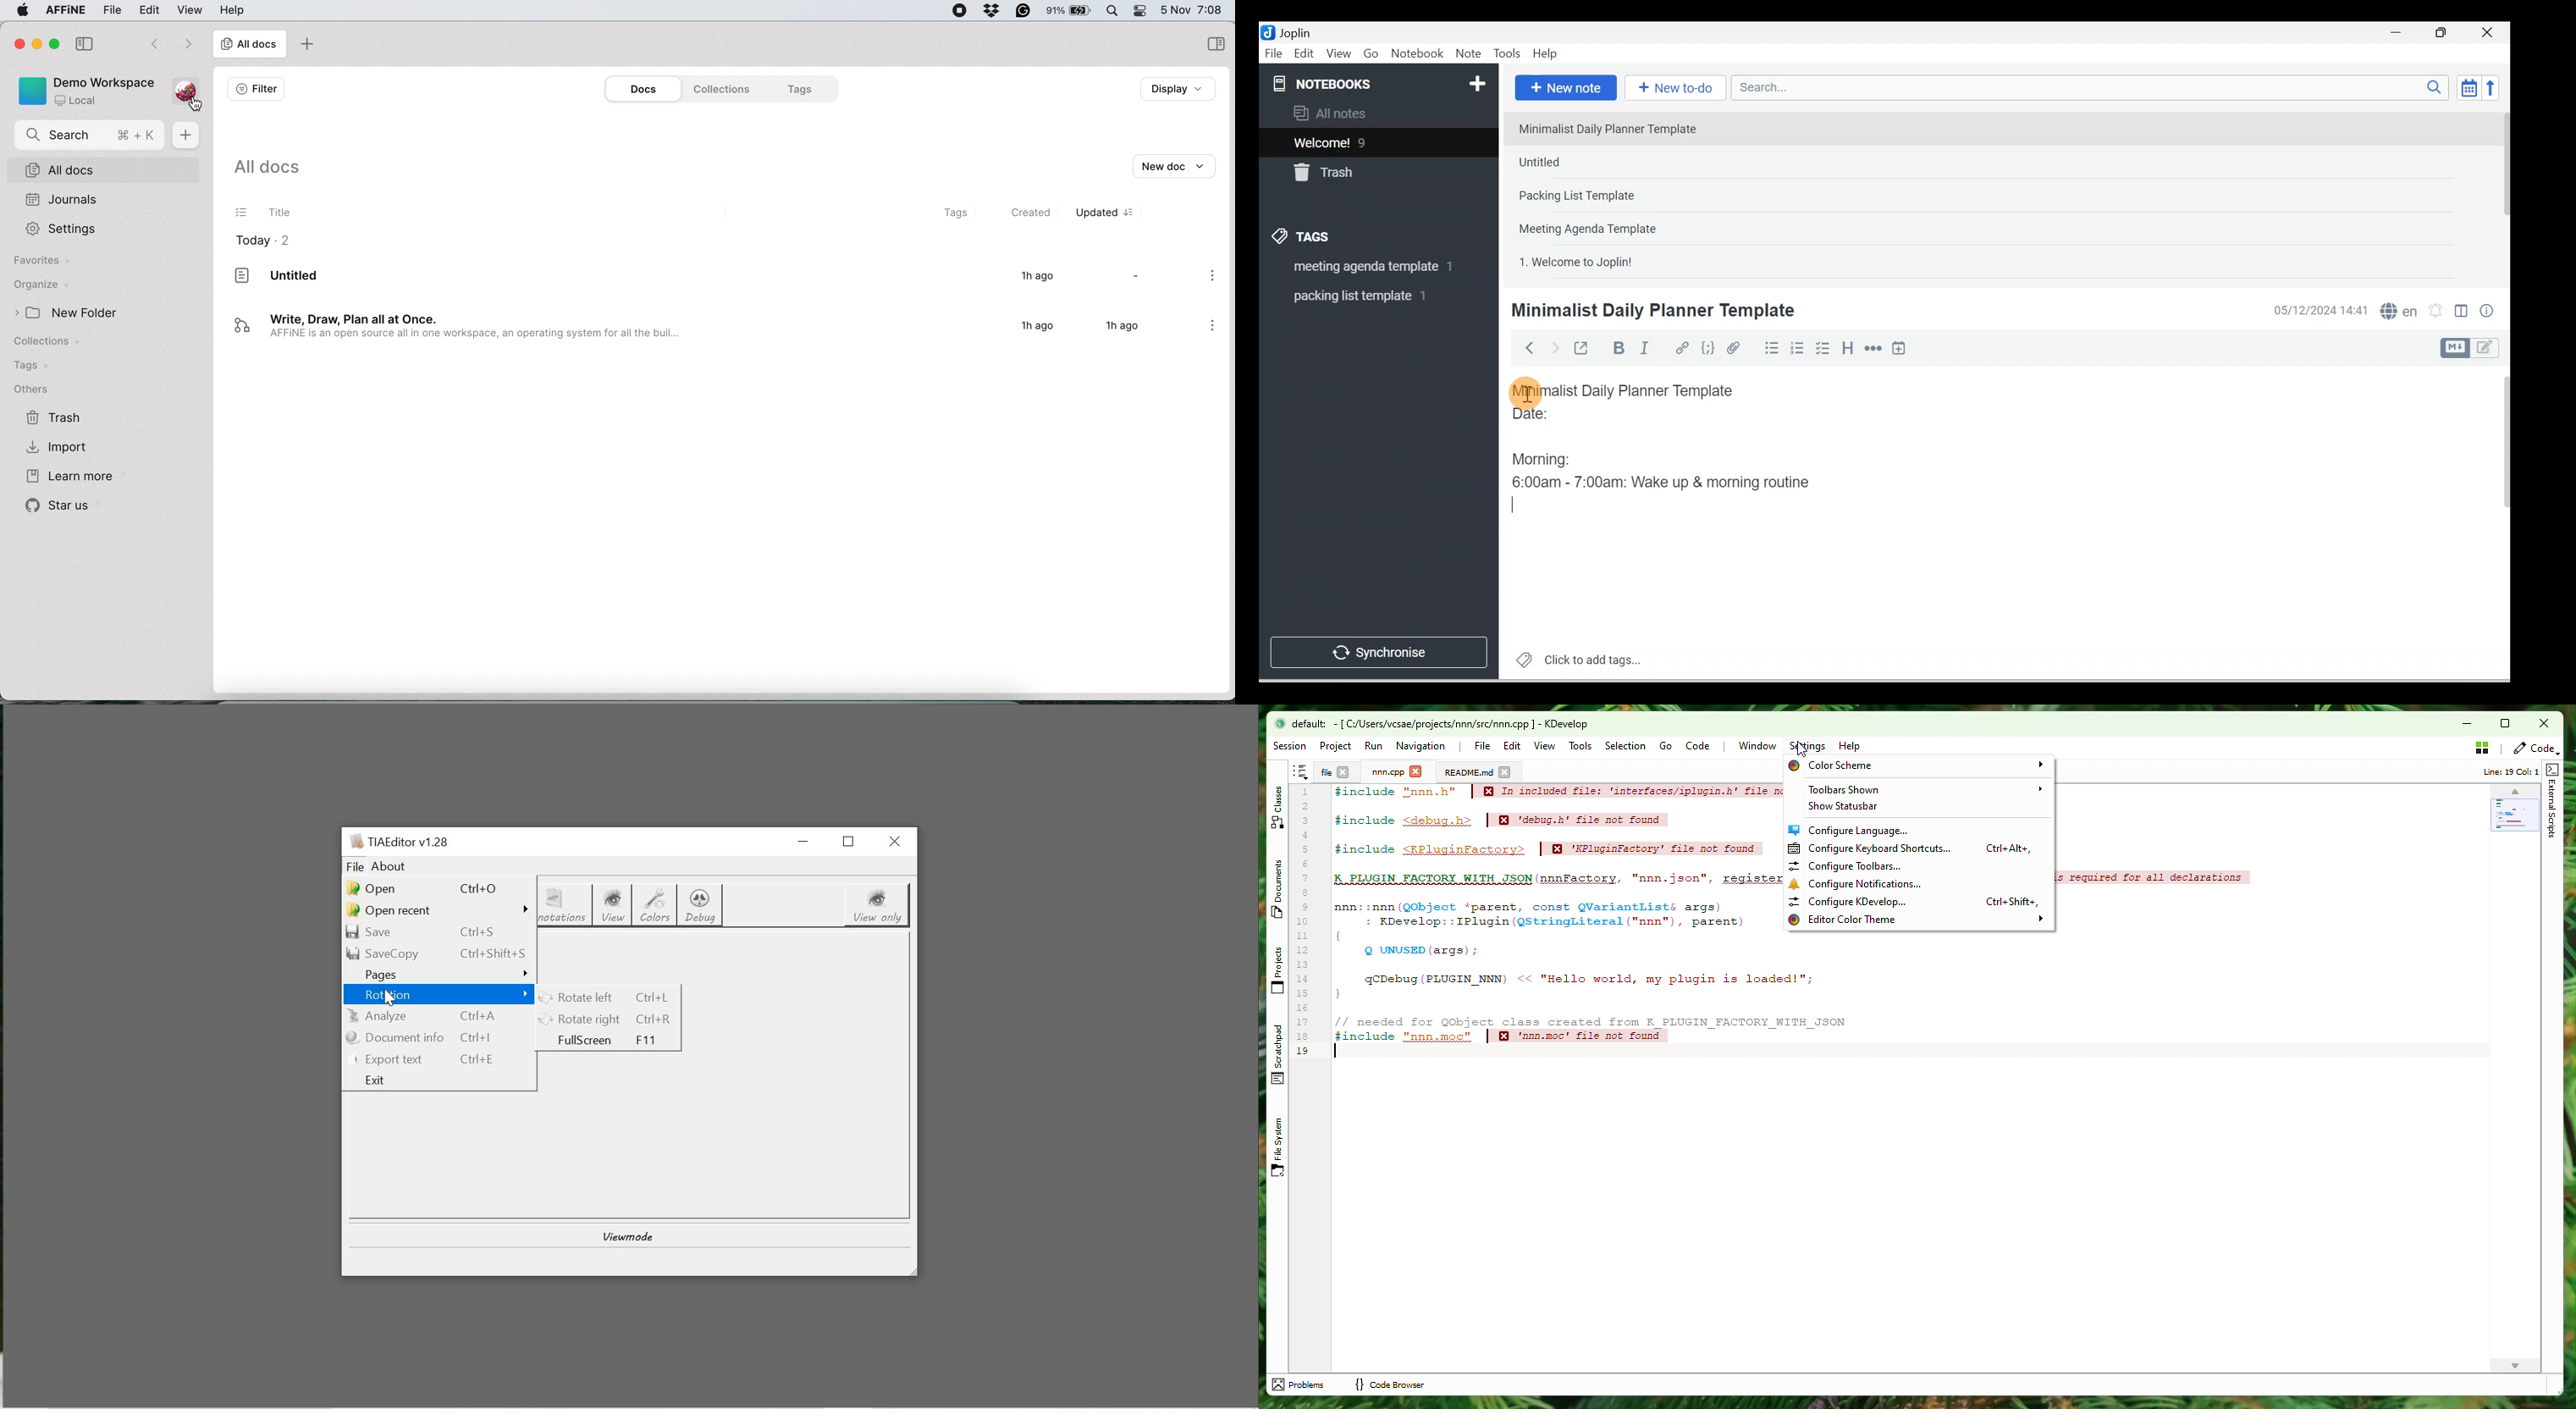 Image resolution: width=2576 pixels, height=1428 pixels. I want to click on Heading, so click(1847, 347).